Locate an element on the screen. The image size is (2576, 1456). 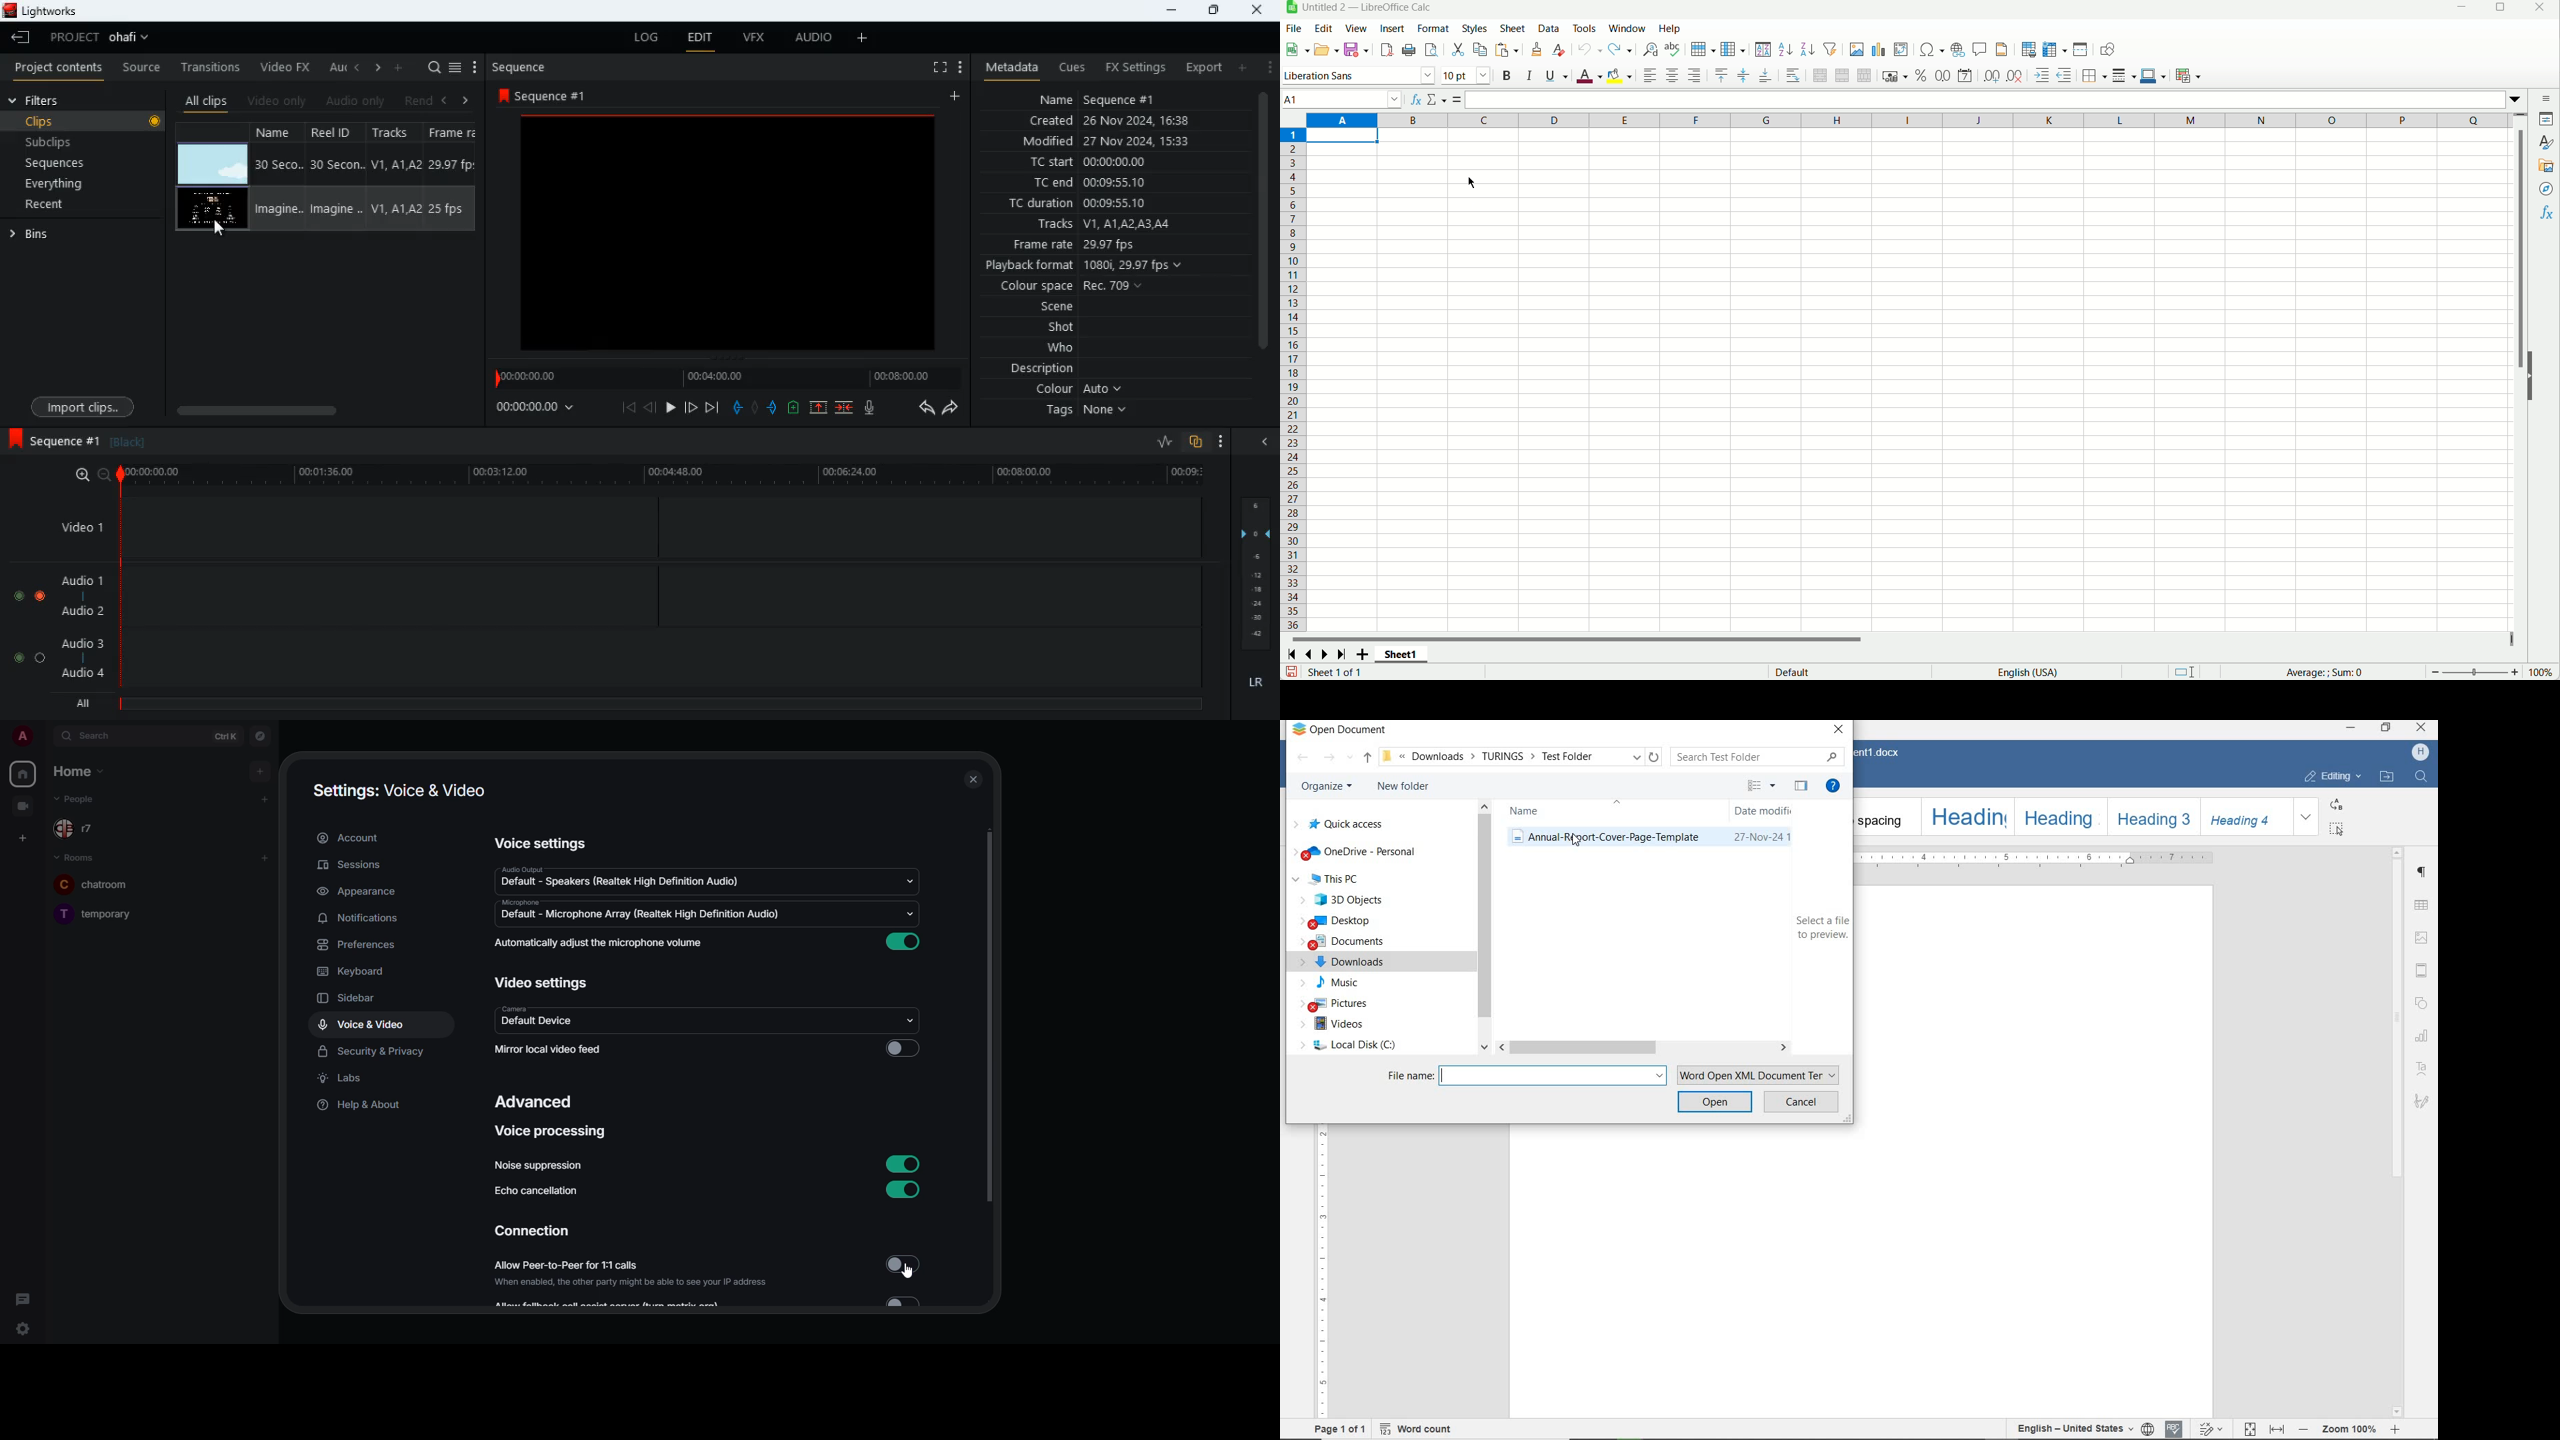
Data is located at coordinates (1549, 29).